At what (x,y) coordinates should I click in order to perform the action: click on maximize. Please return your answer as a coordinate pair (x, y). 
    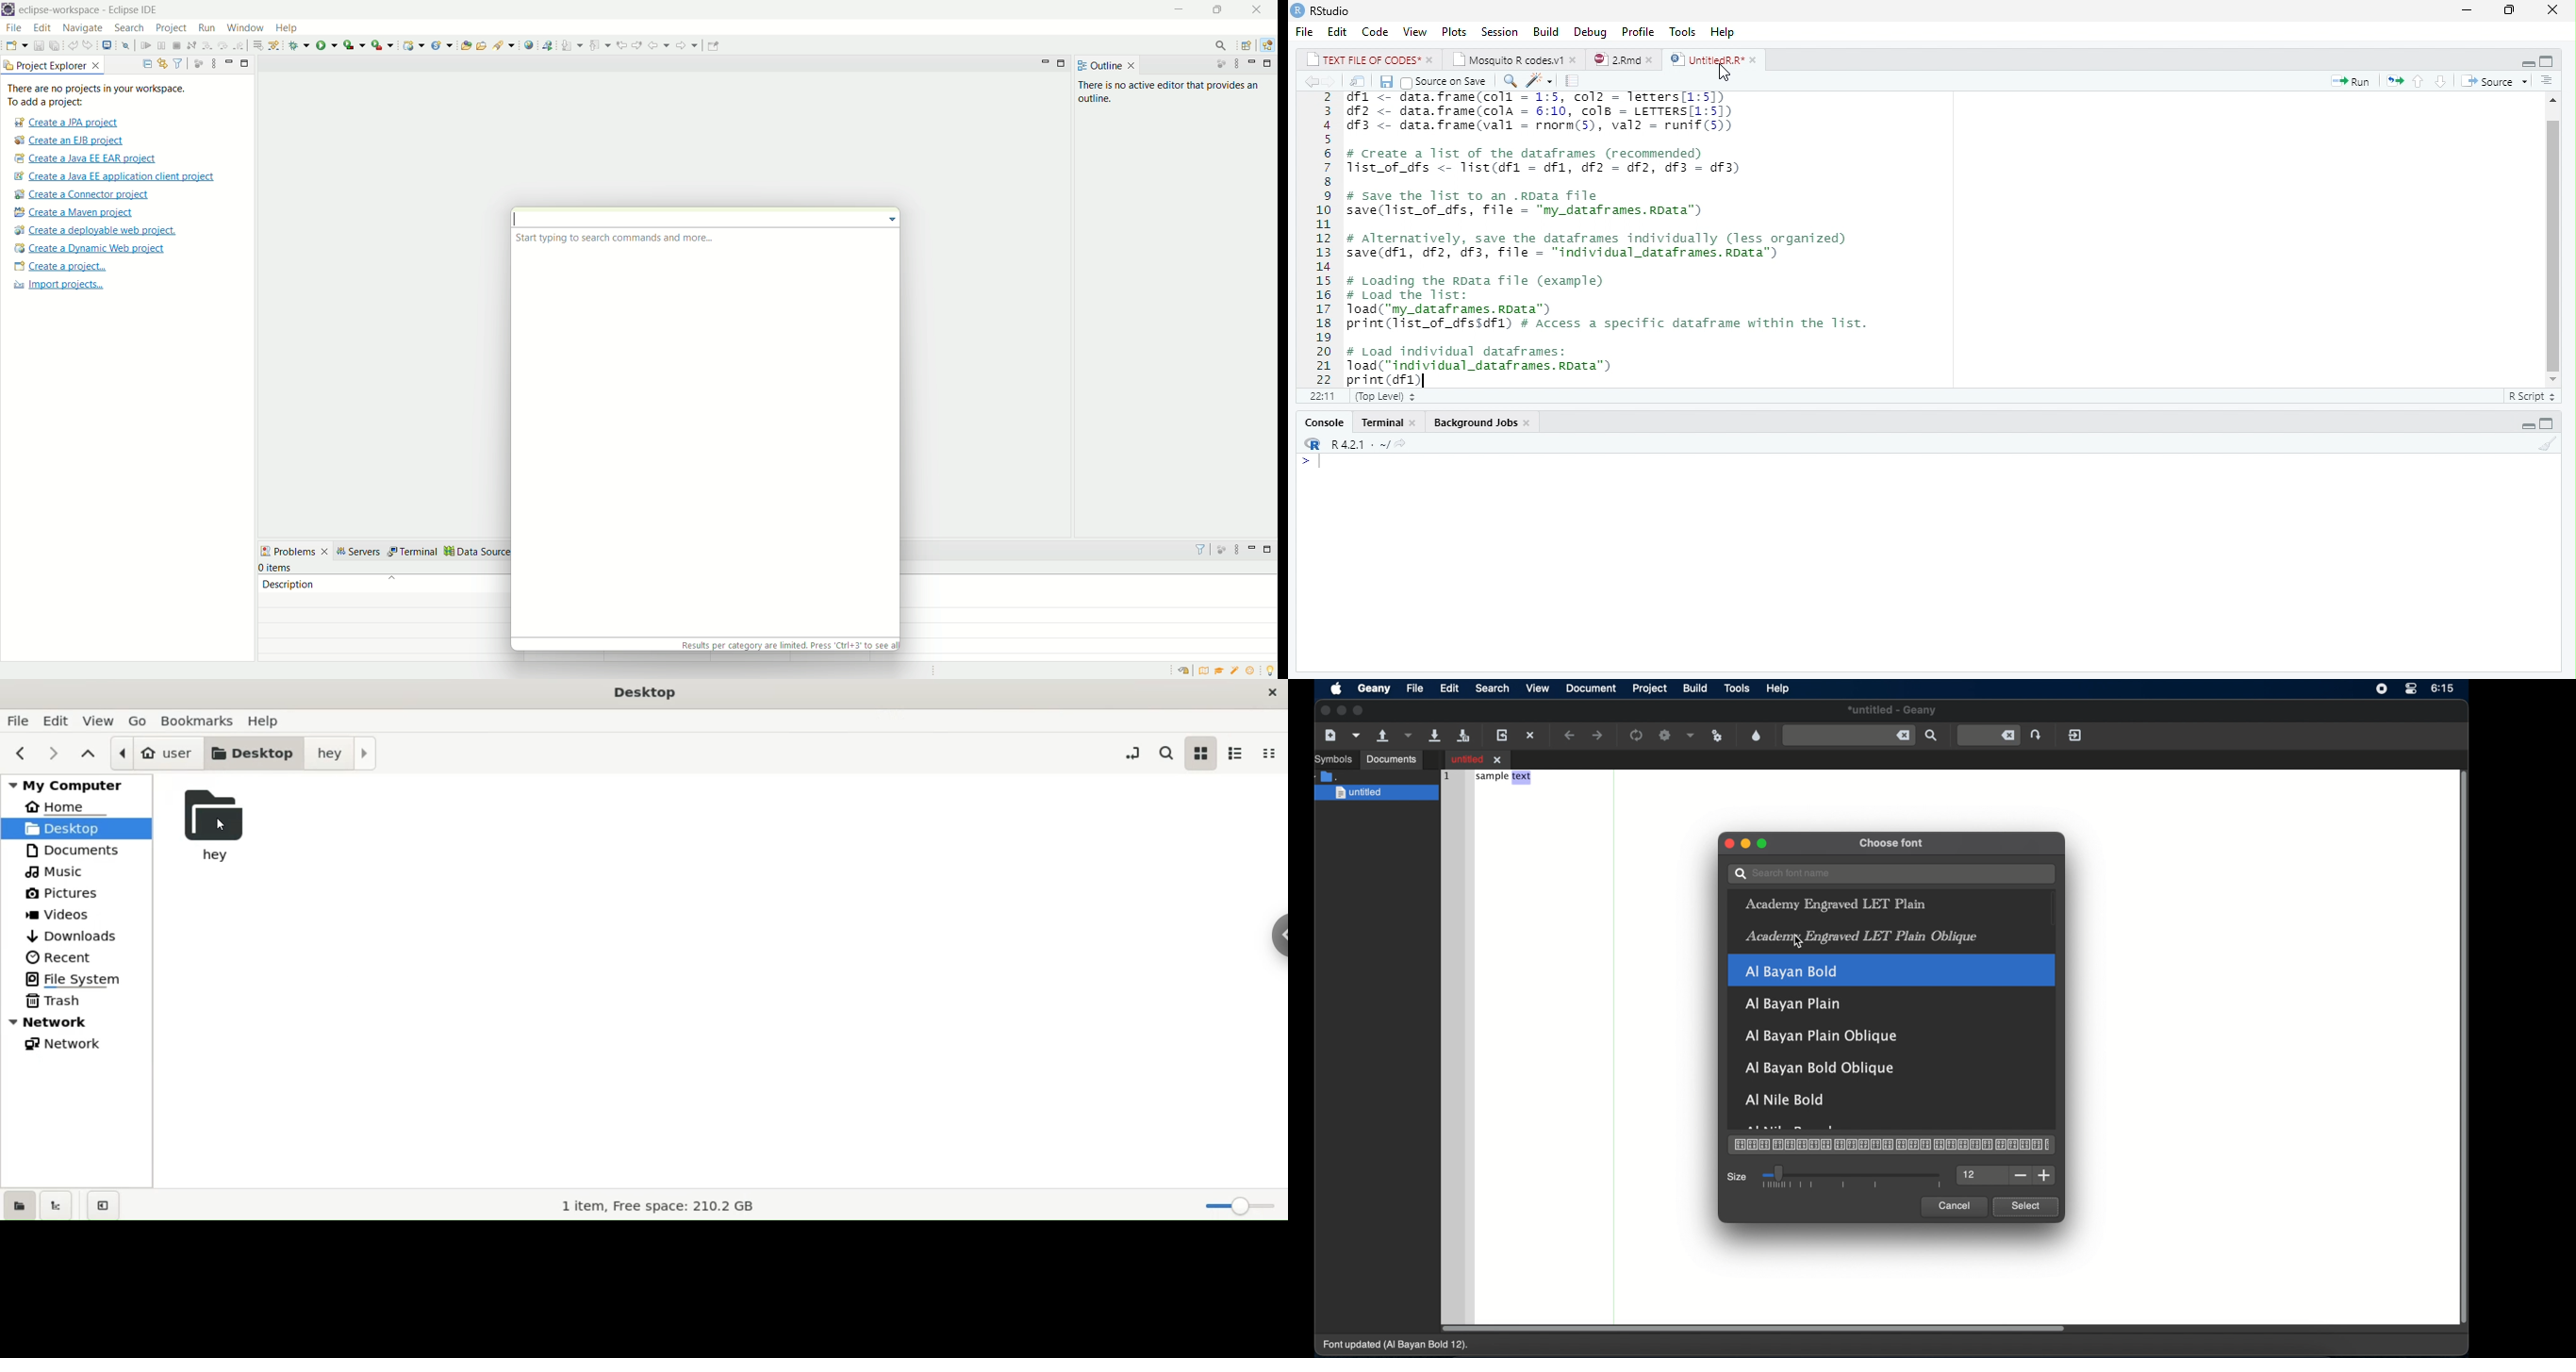
    Looking at the image, I should click on (1270, 63).